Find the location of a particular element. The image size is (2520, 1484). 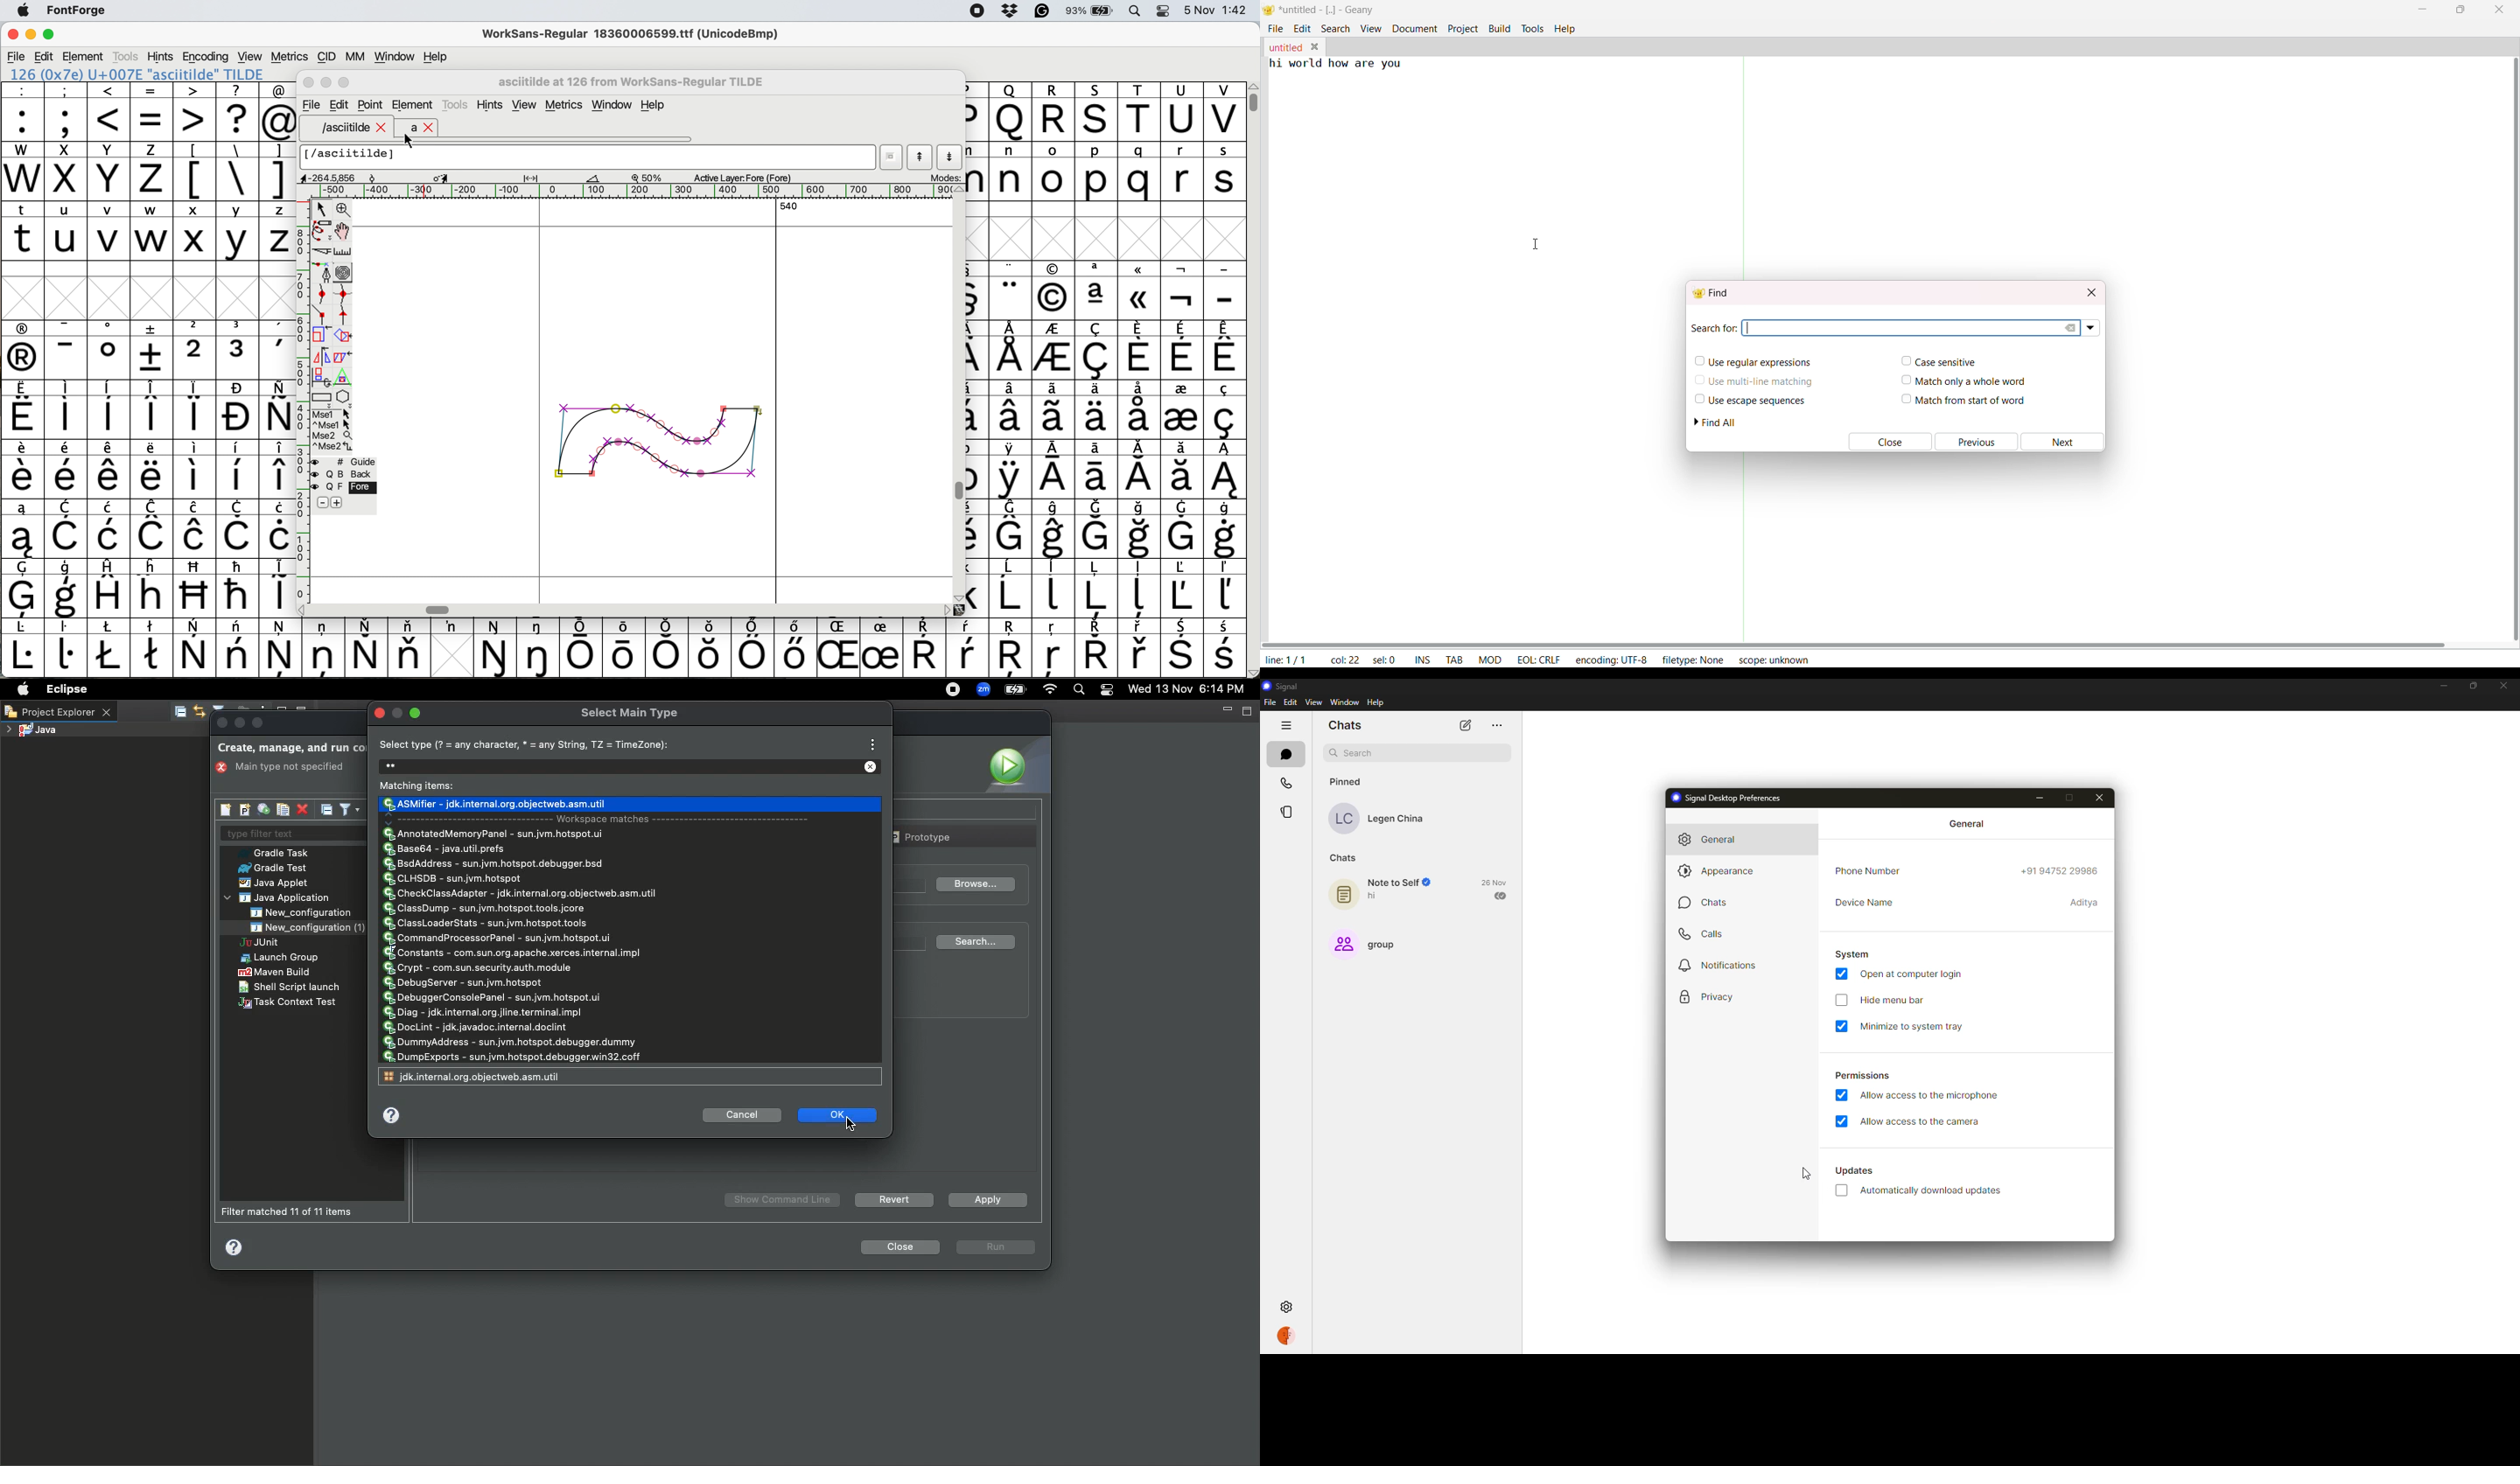

Eclipse is located at coordinates (65, 689).